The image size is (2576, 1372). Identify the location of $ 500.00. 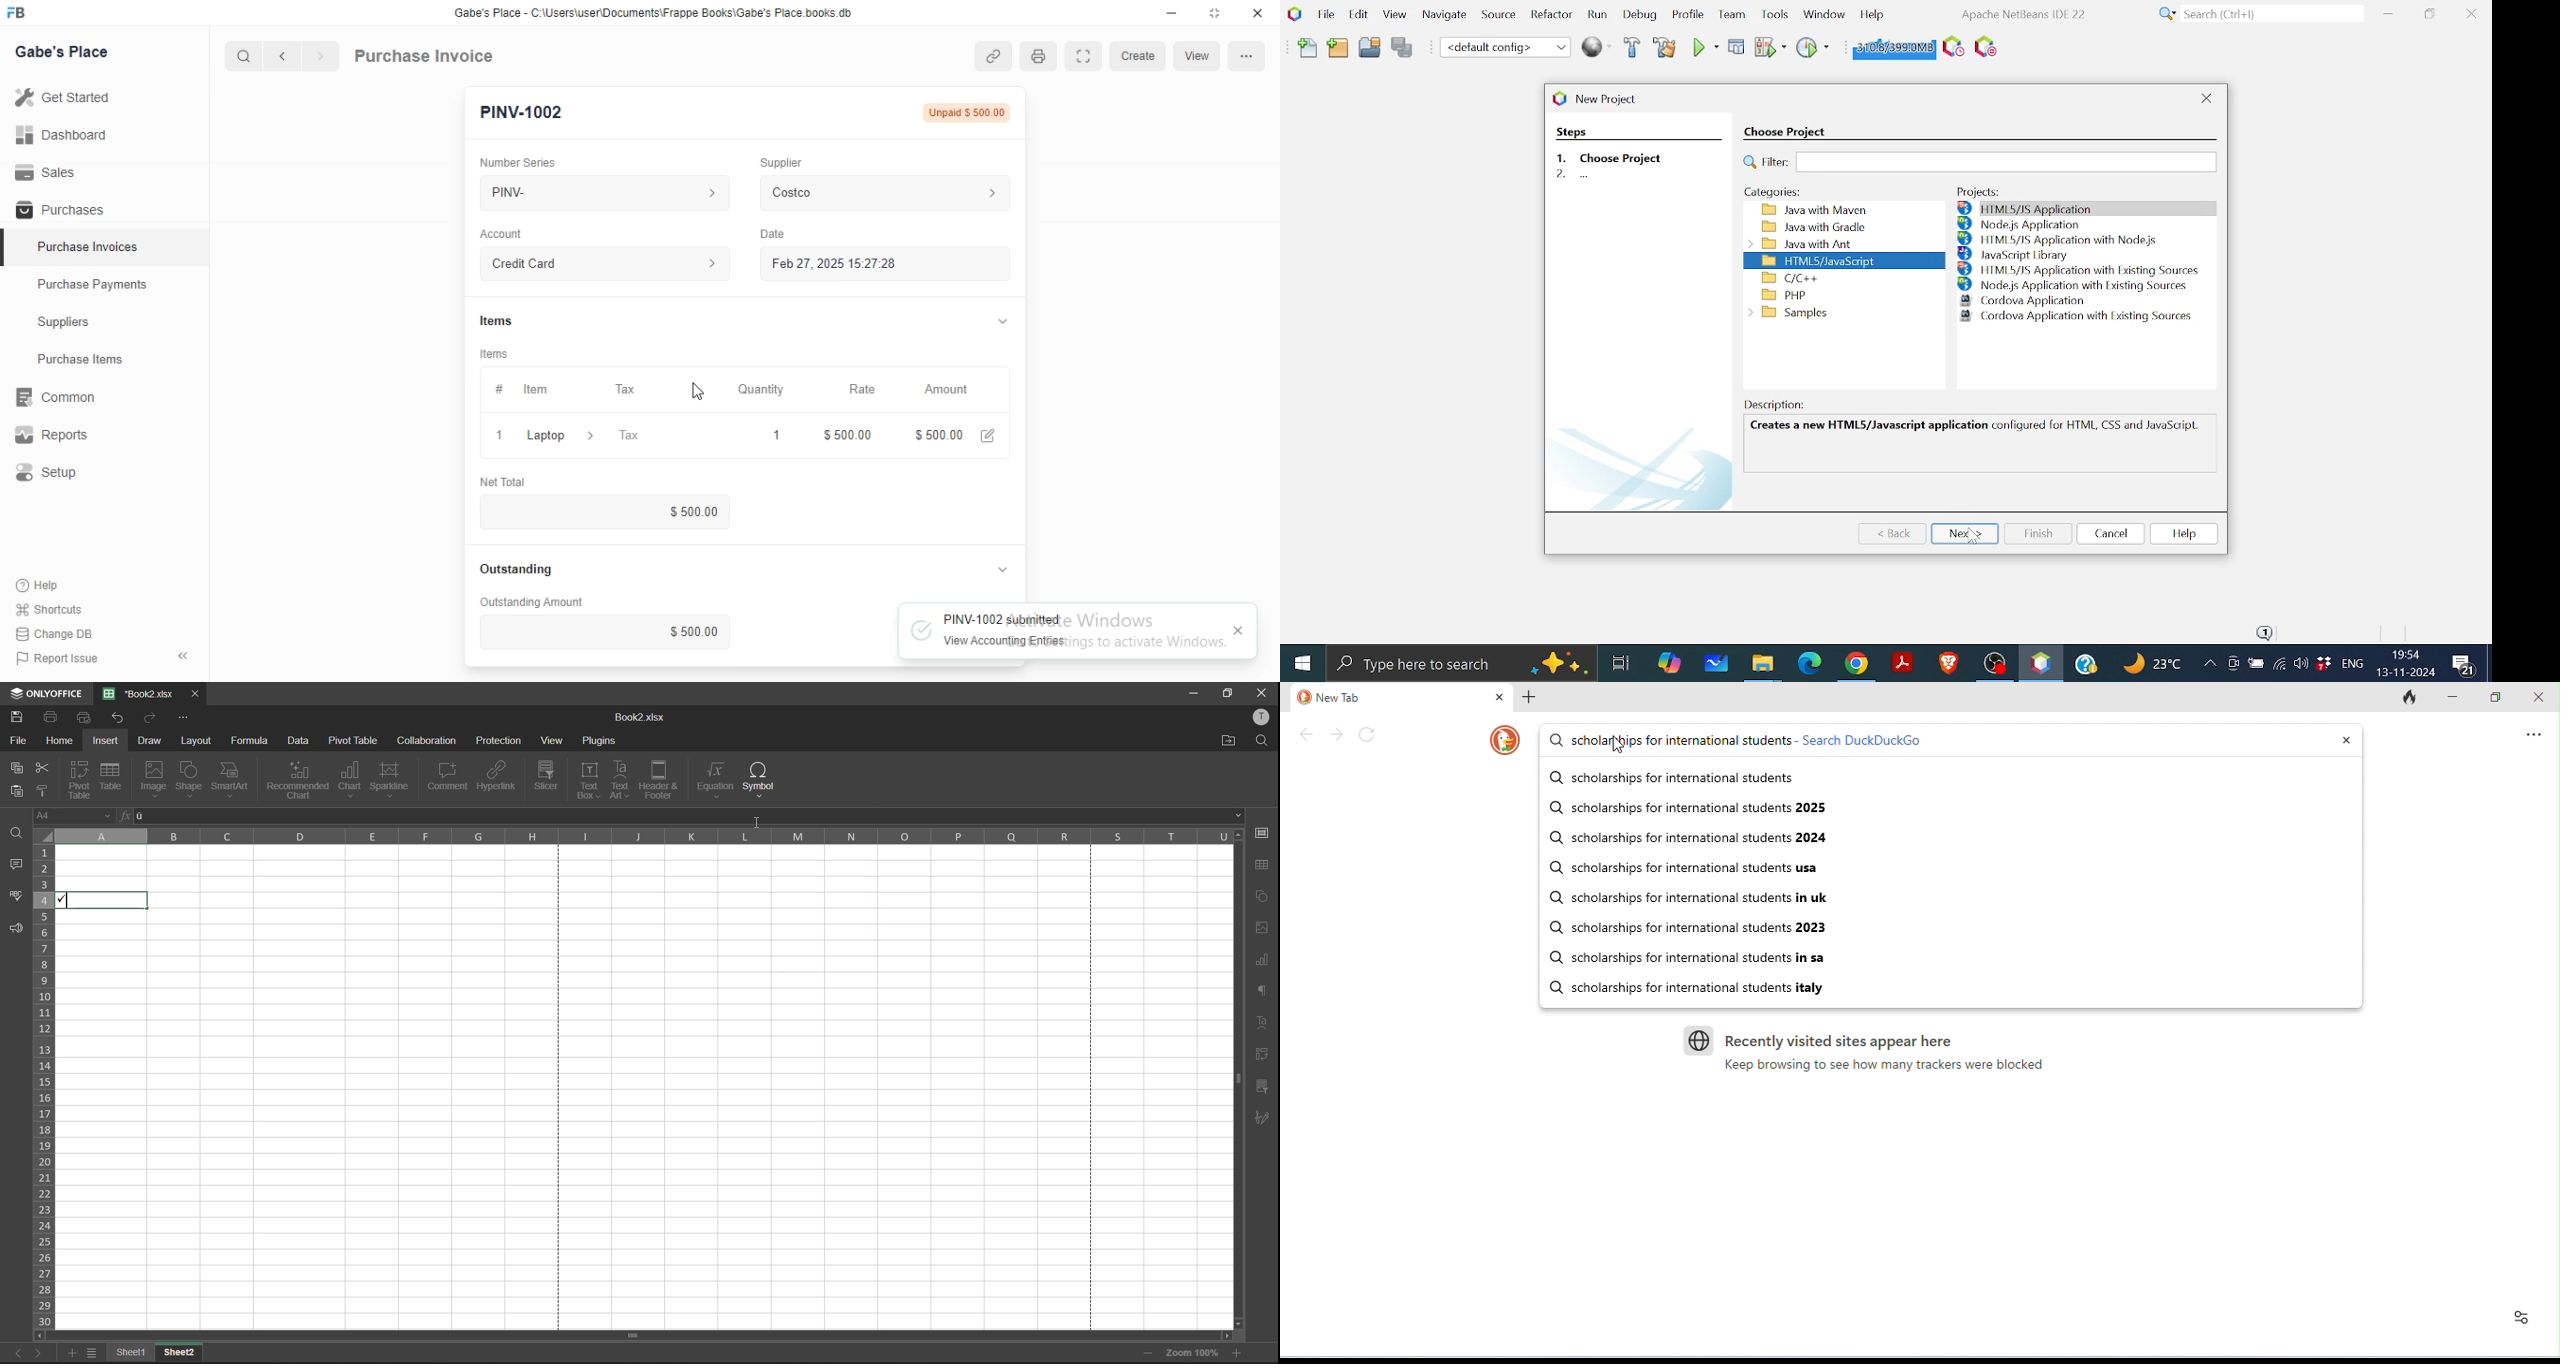
(606, 632).